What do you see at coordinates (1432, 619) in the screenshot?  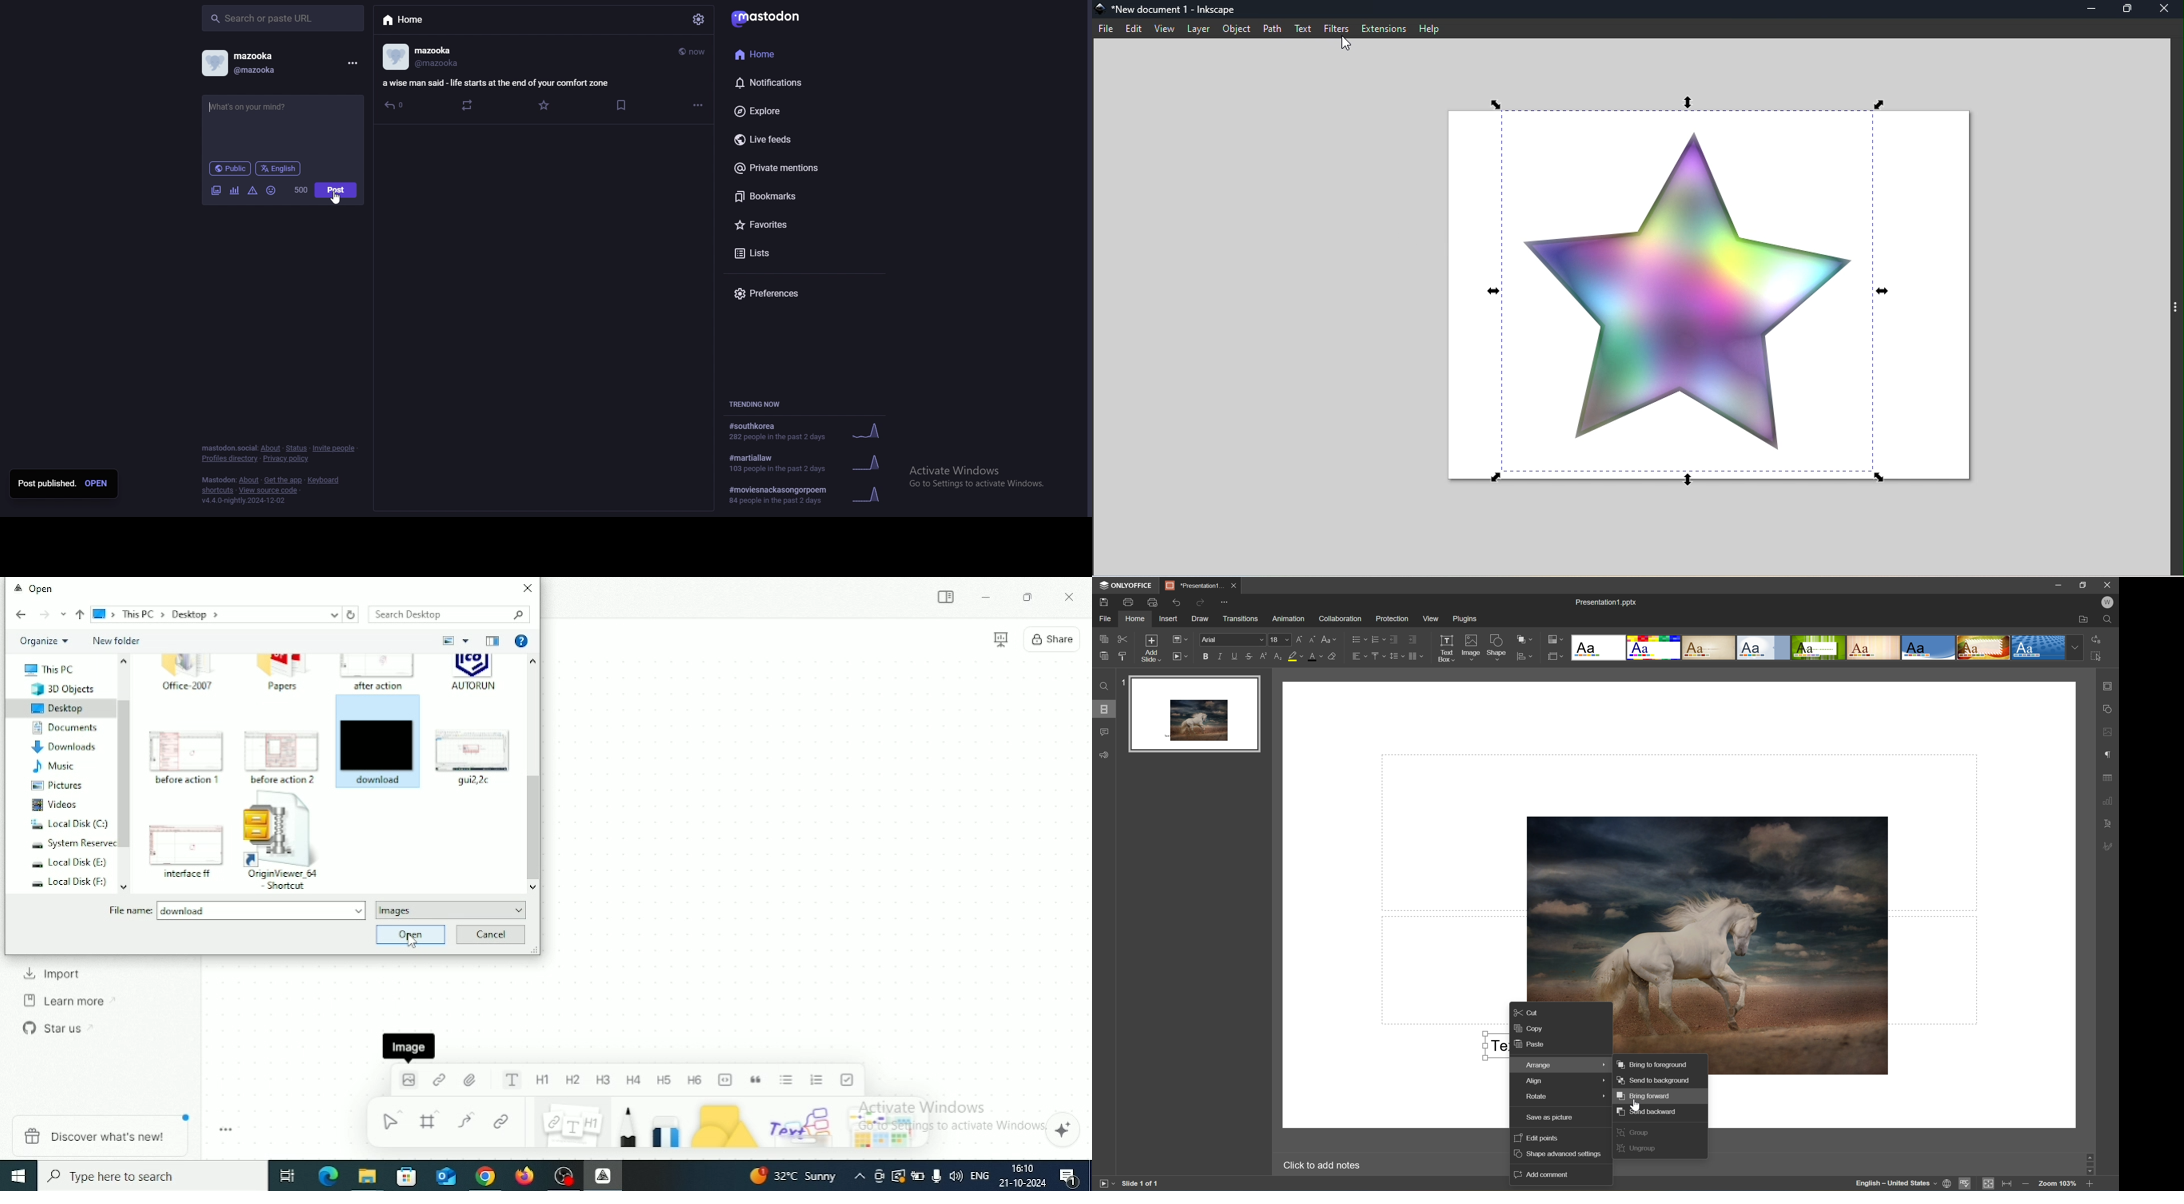 I see `View` at bounding box center [1432, 619].